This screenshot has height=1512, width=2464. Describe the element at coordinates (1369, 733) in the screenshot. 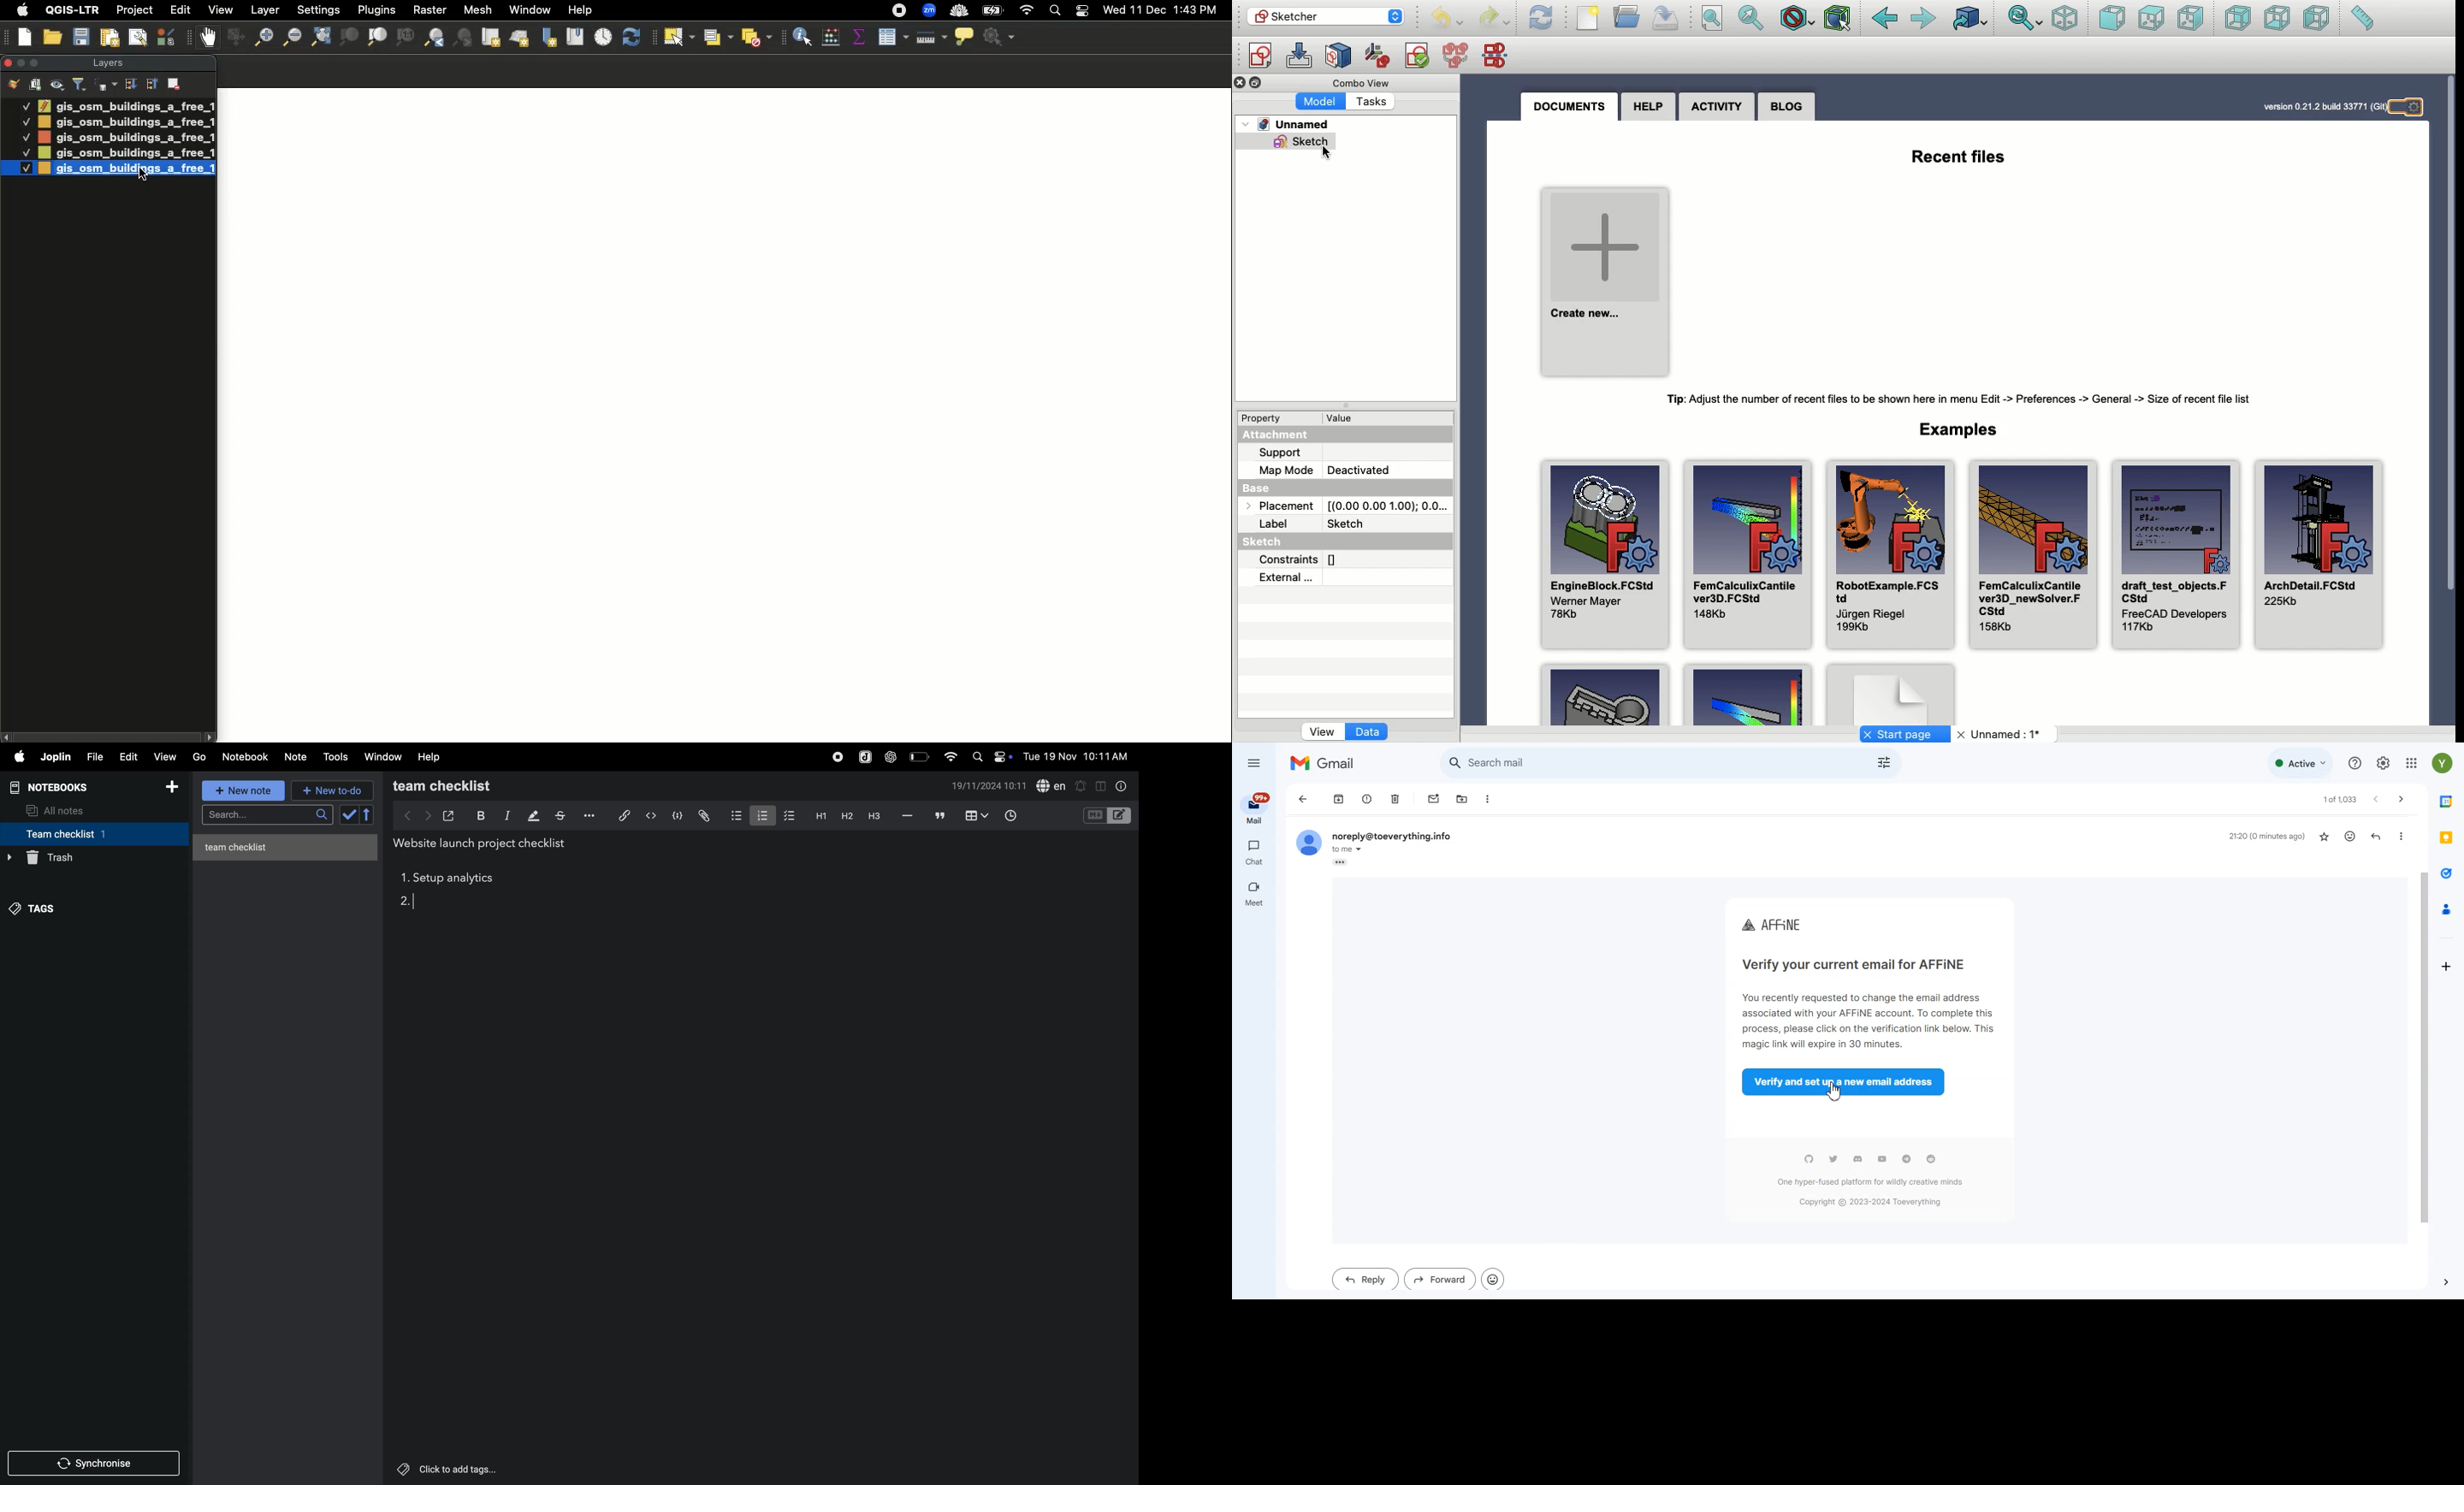

I see `Data` at that location.